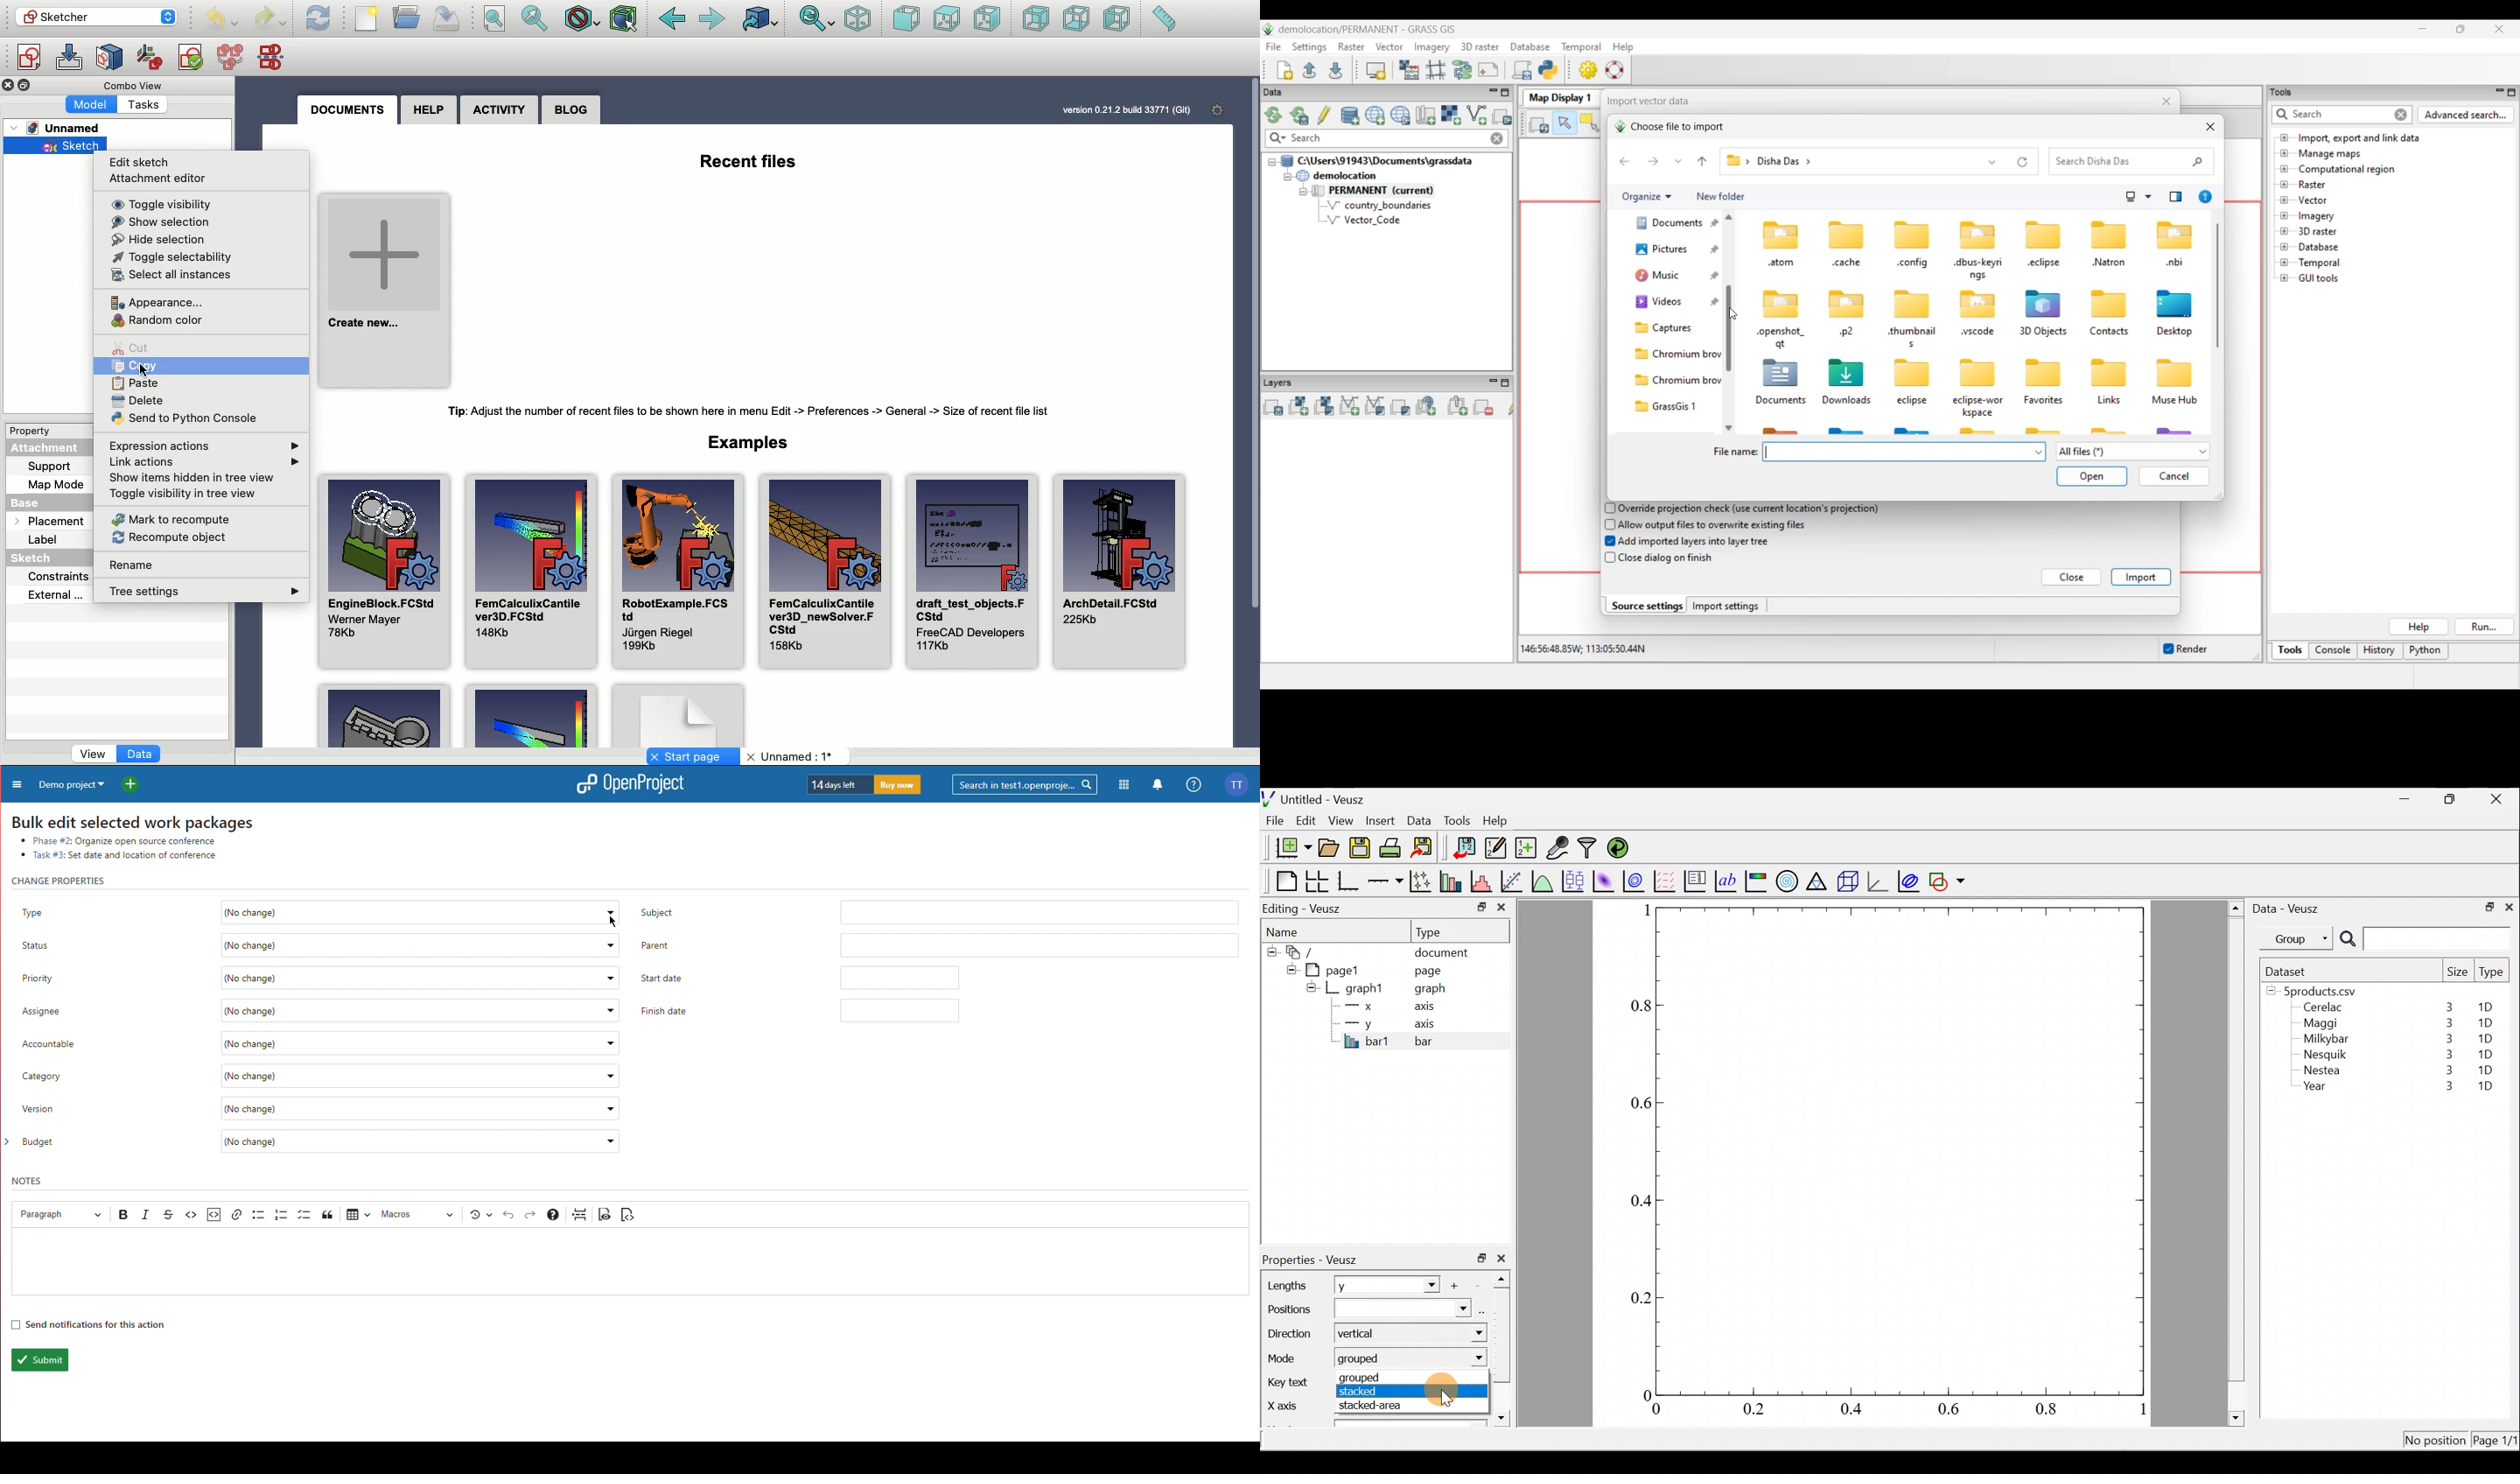 The image size is (2520, 1484). What do you see at coordinates (531, 1216) in the screenshot?
I see `Redo` at bounding box center [531, 1216].